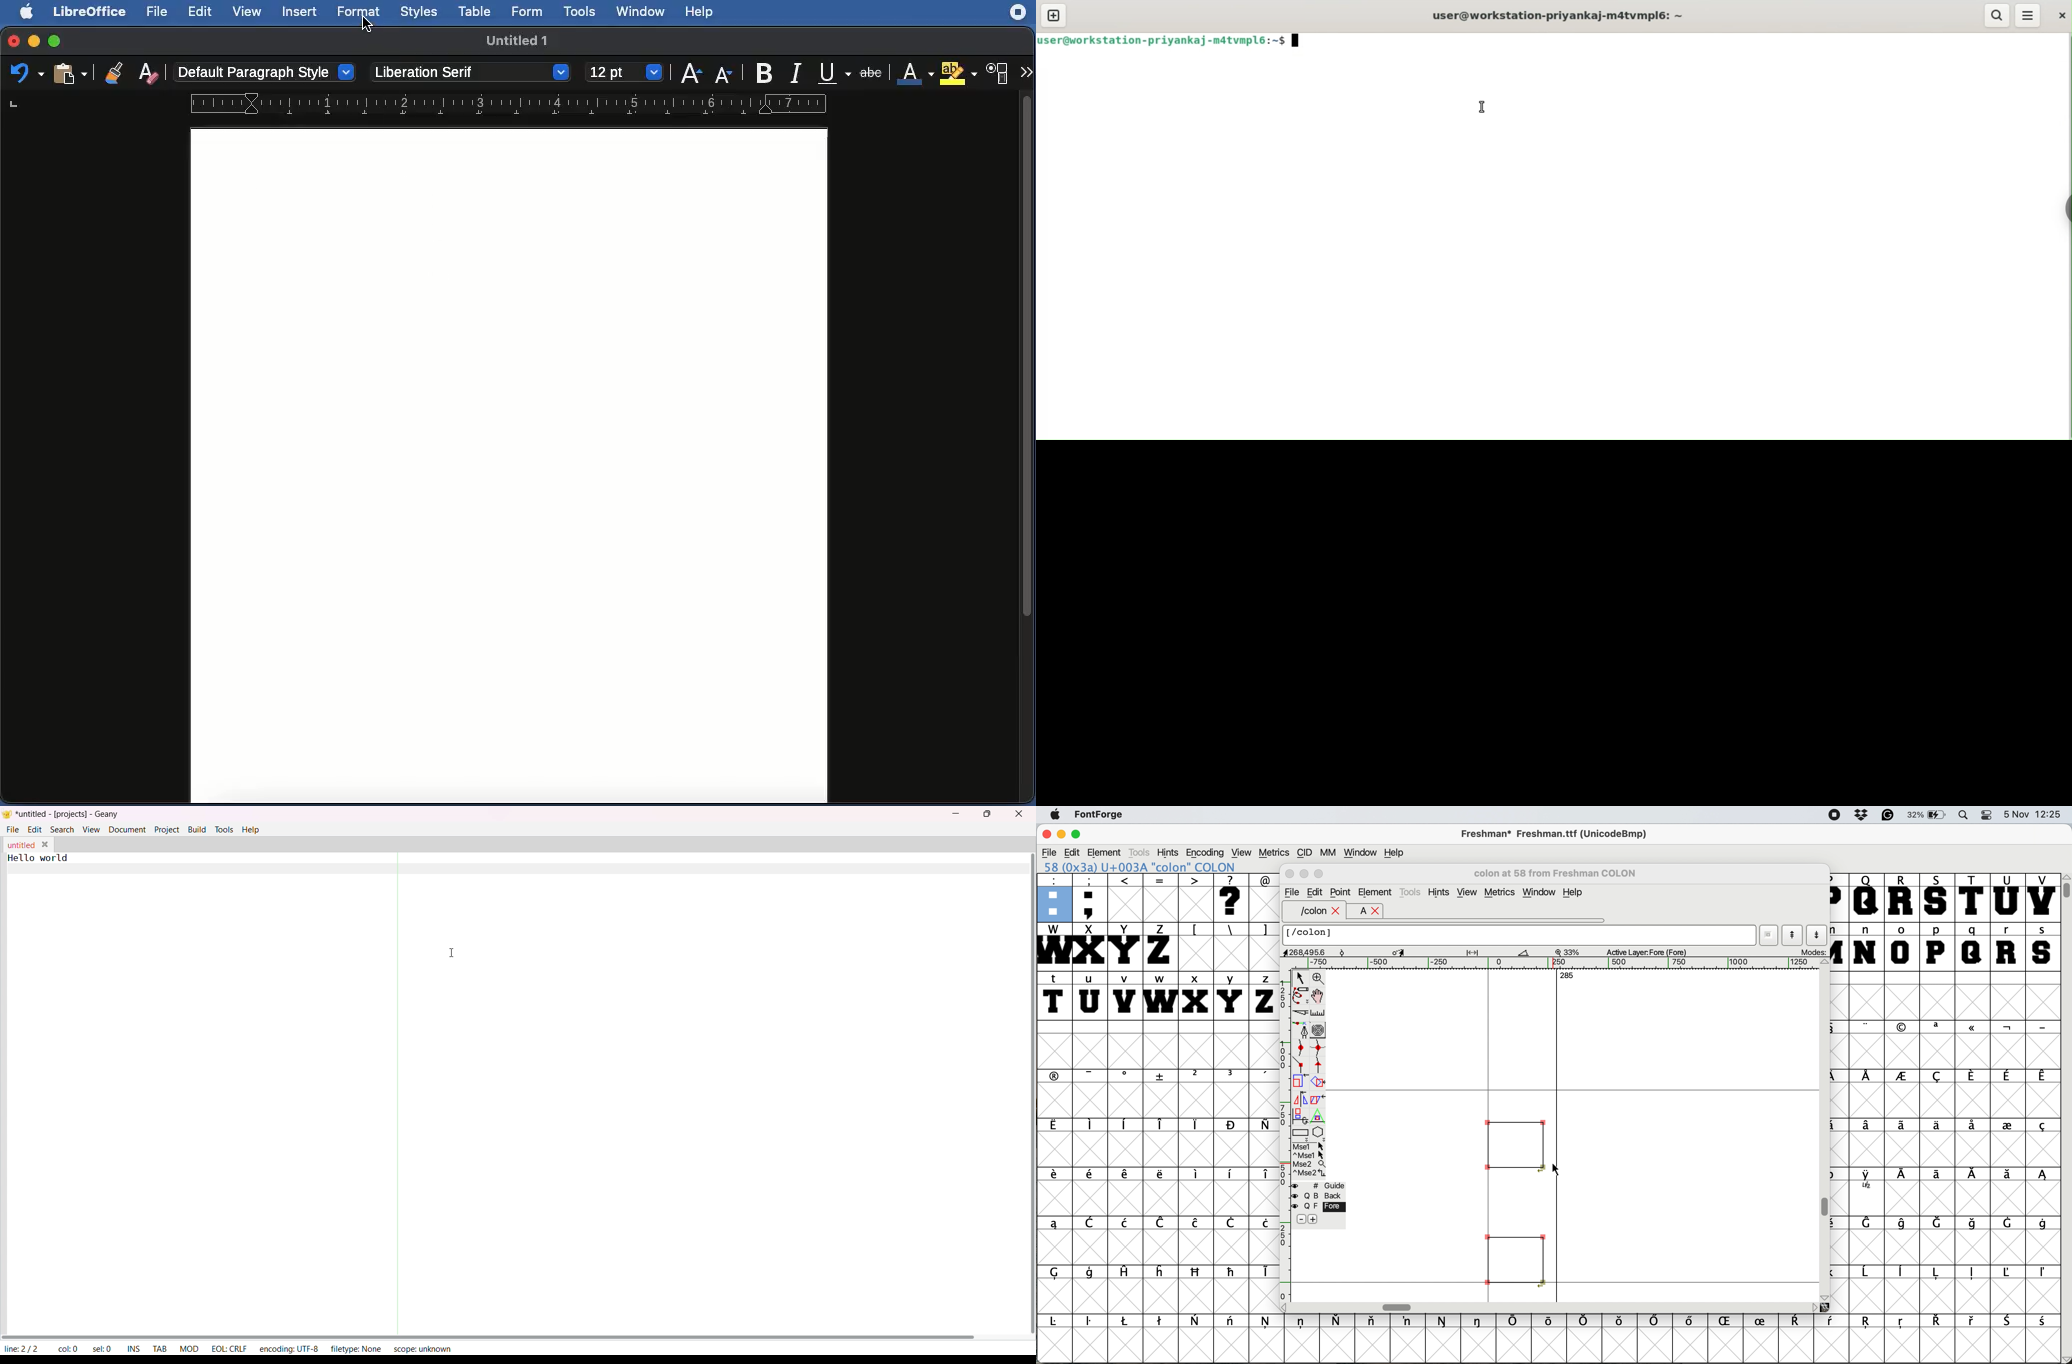  I want to click on sel: 0, so click(103, 1349).